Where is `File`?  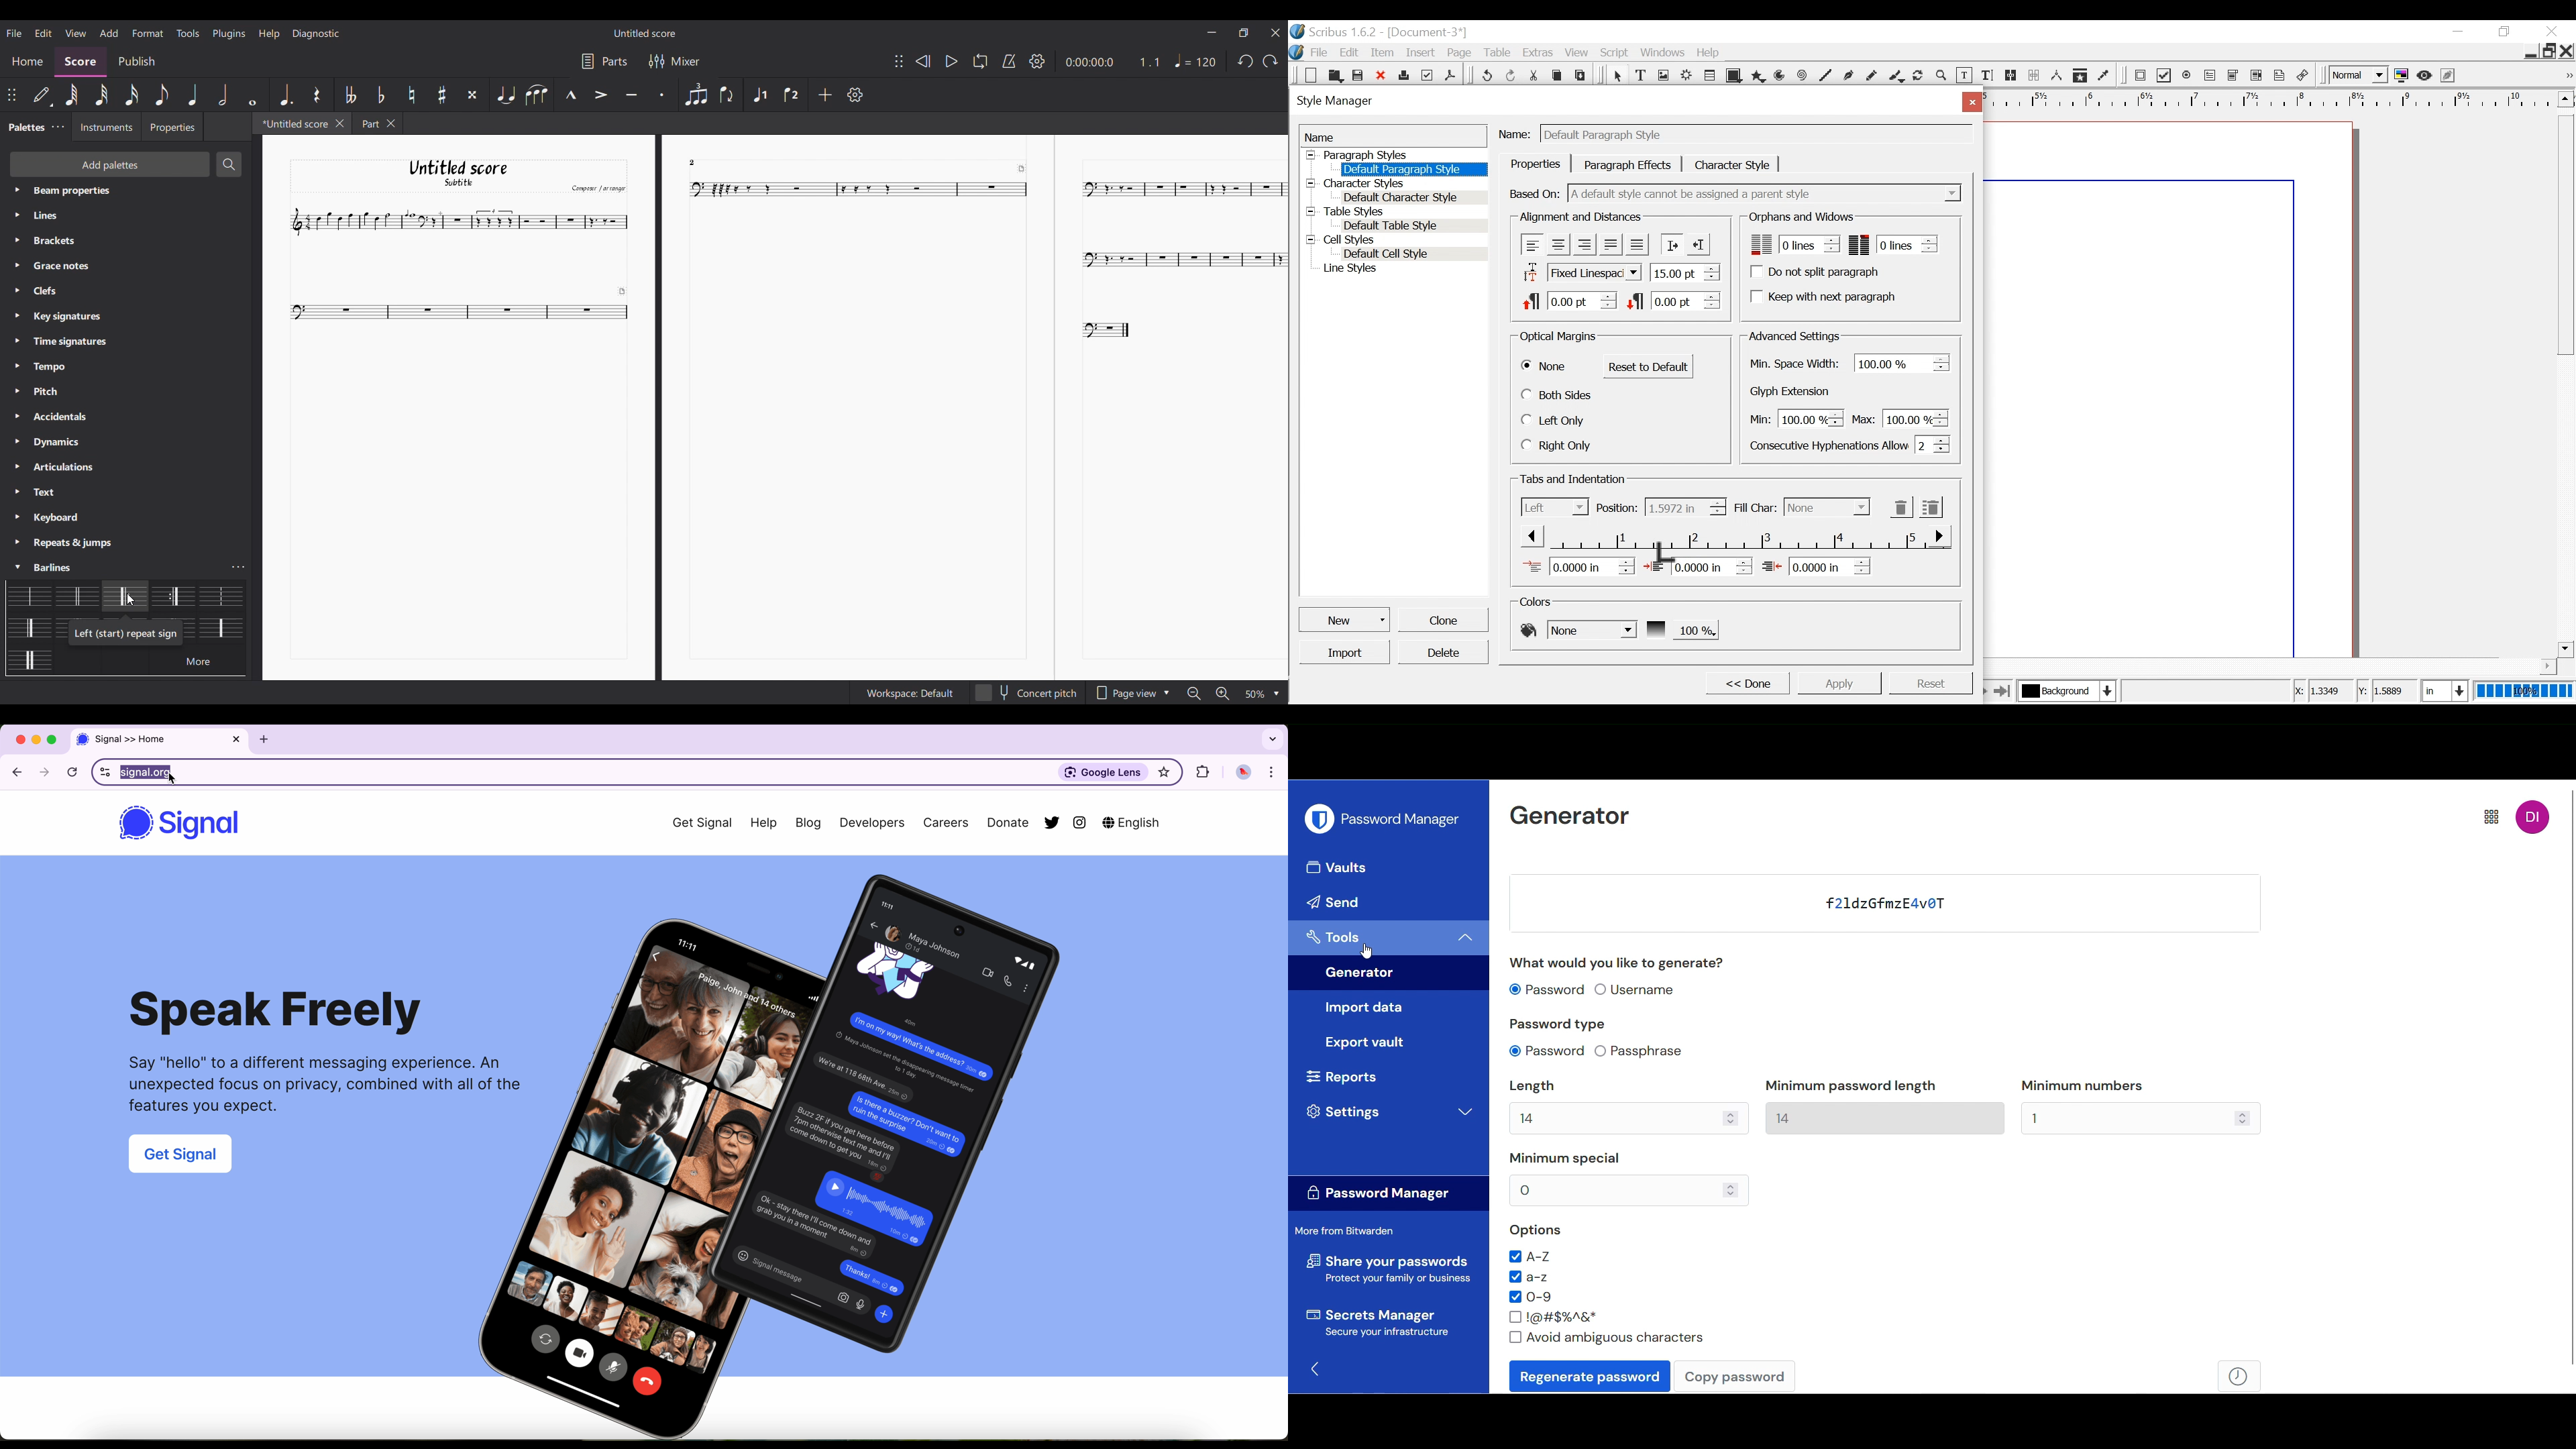
File is located at coordinates (1319, 52).